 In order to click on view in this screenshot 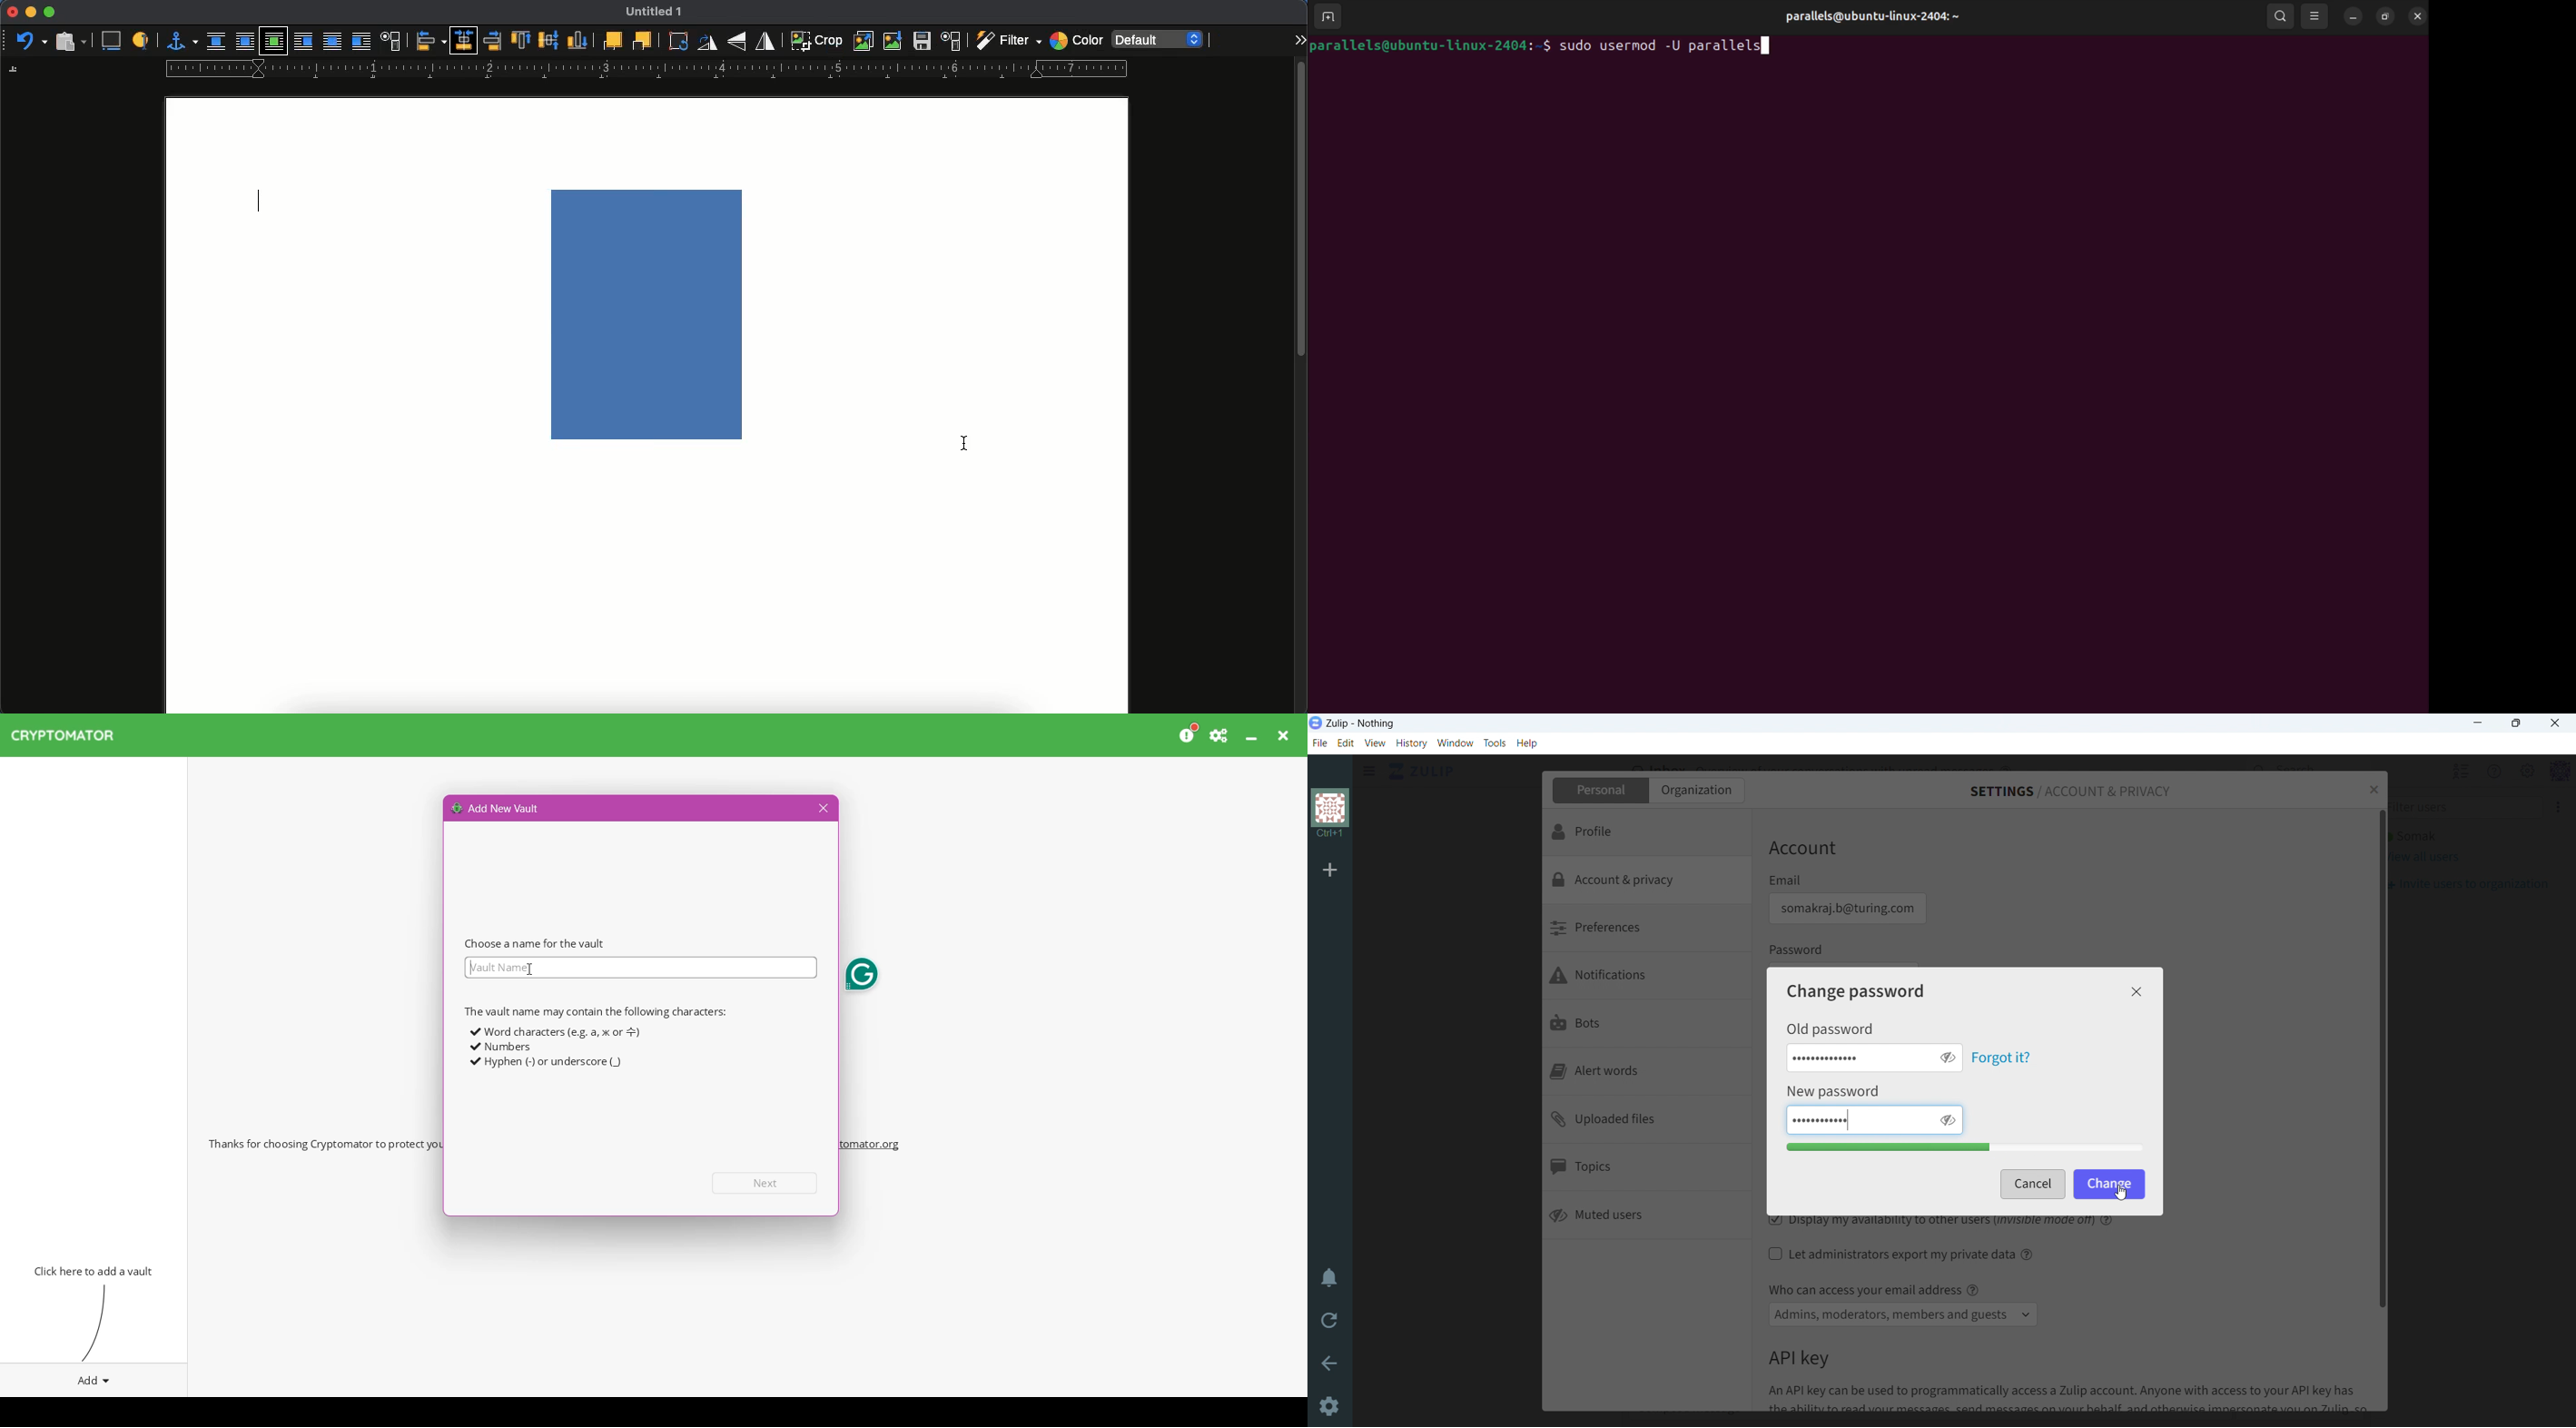, I will do `click(1376, 743)`.